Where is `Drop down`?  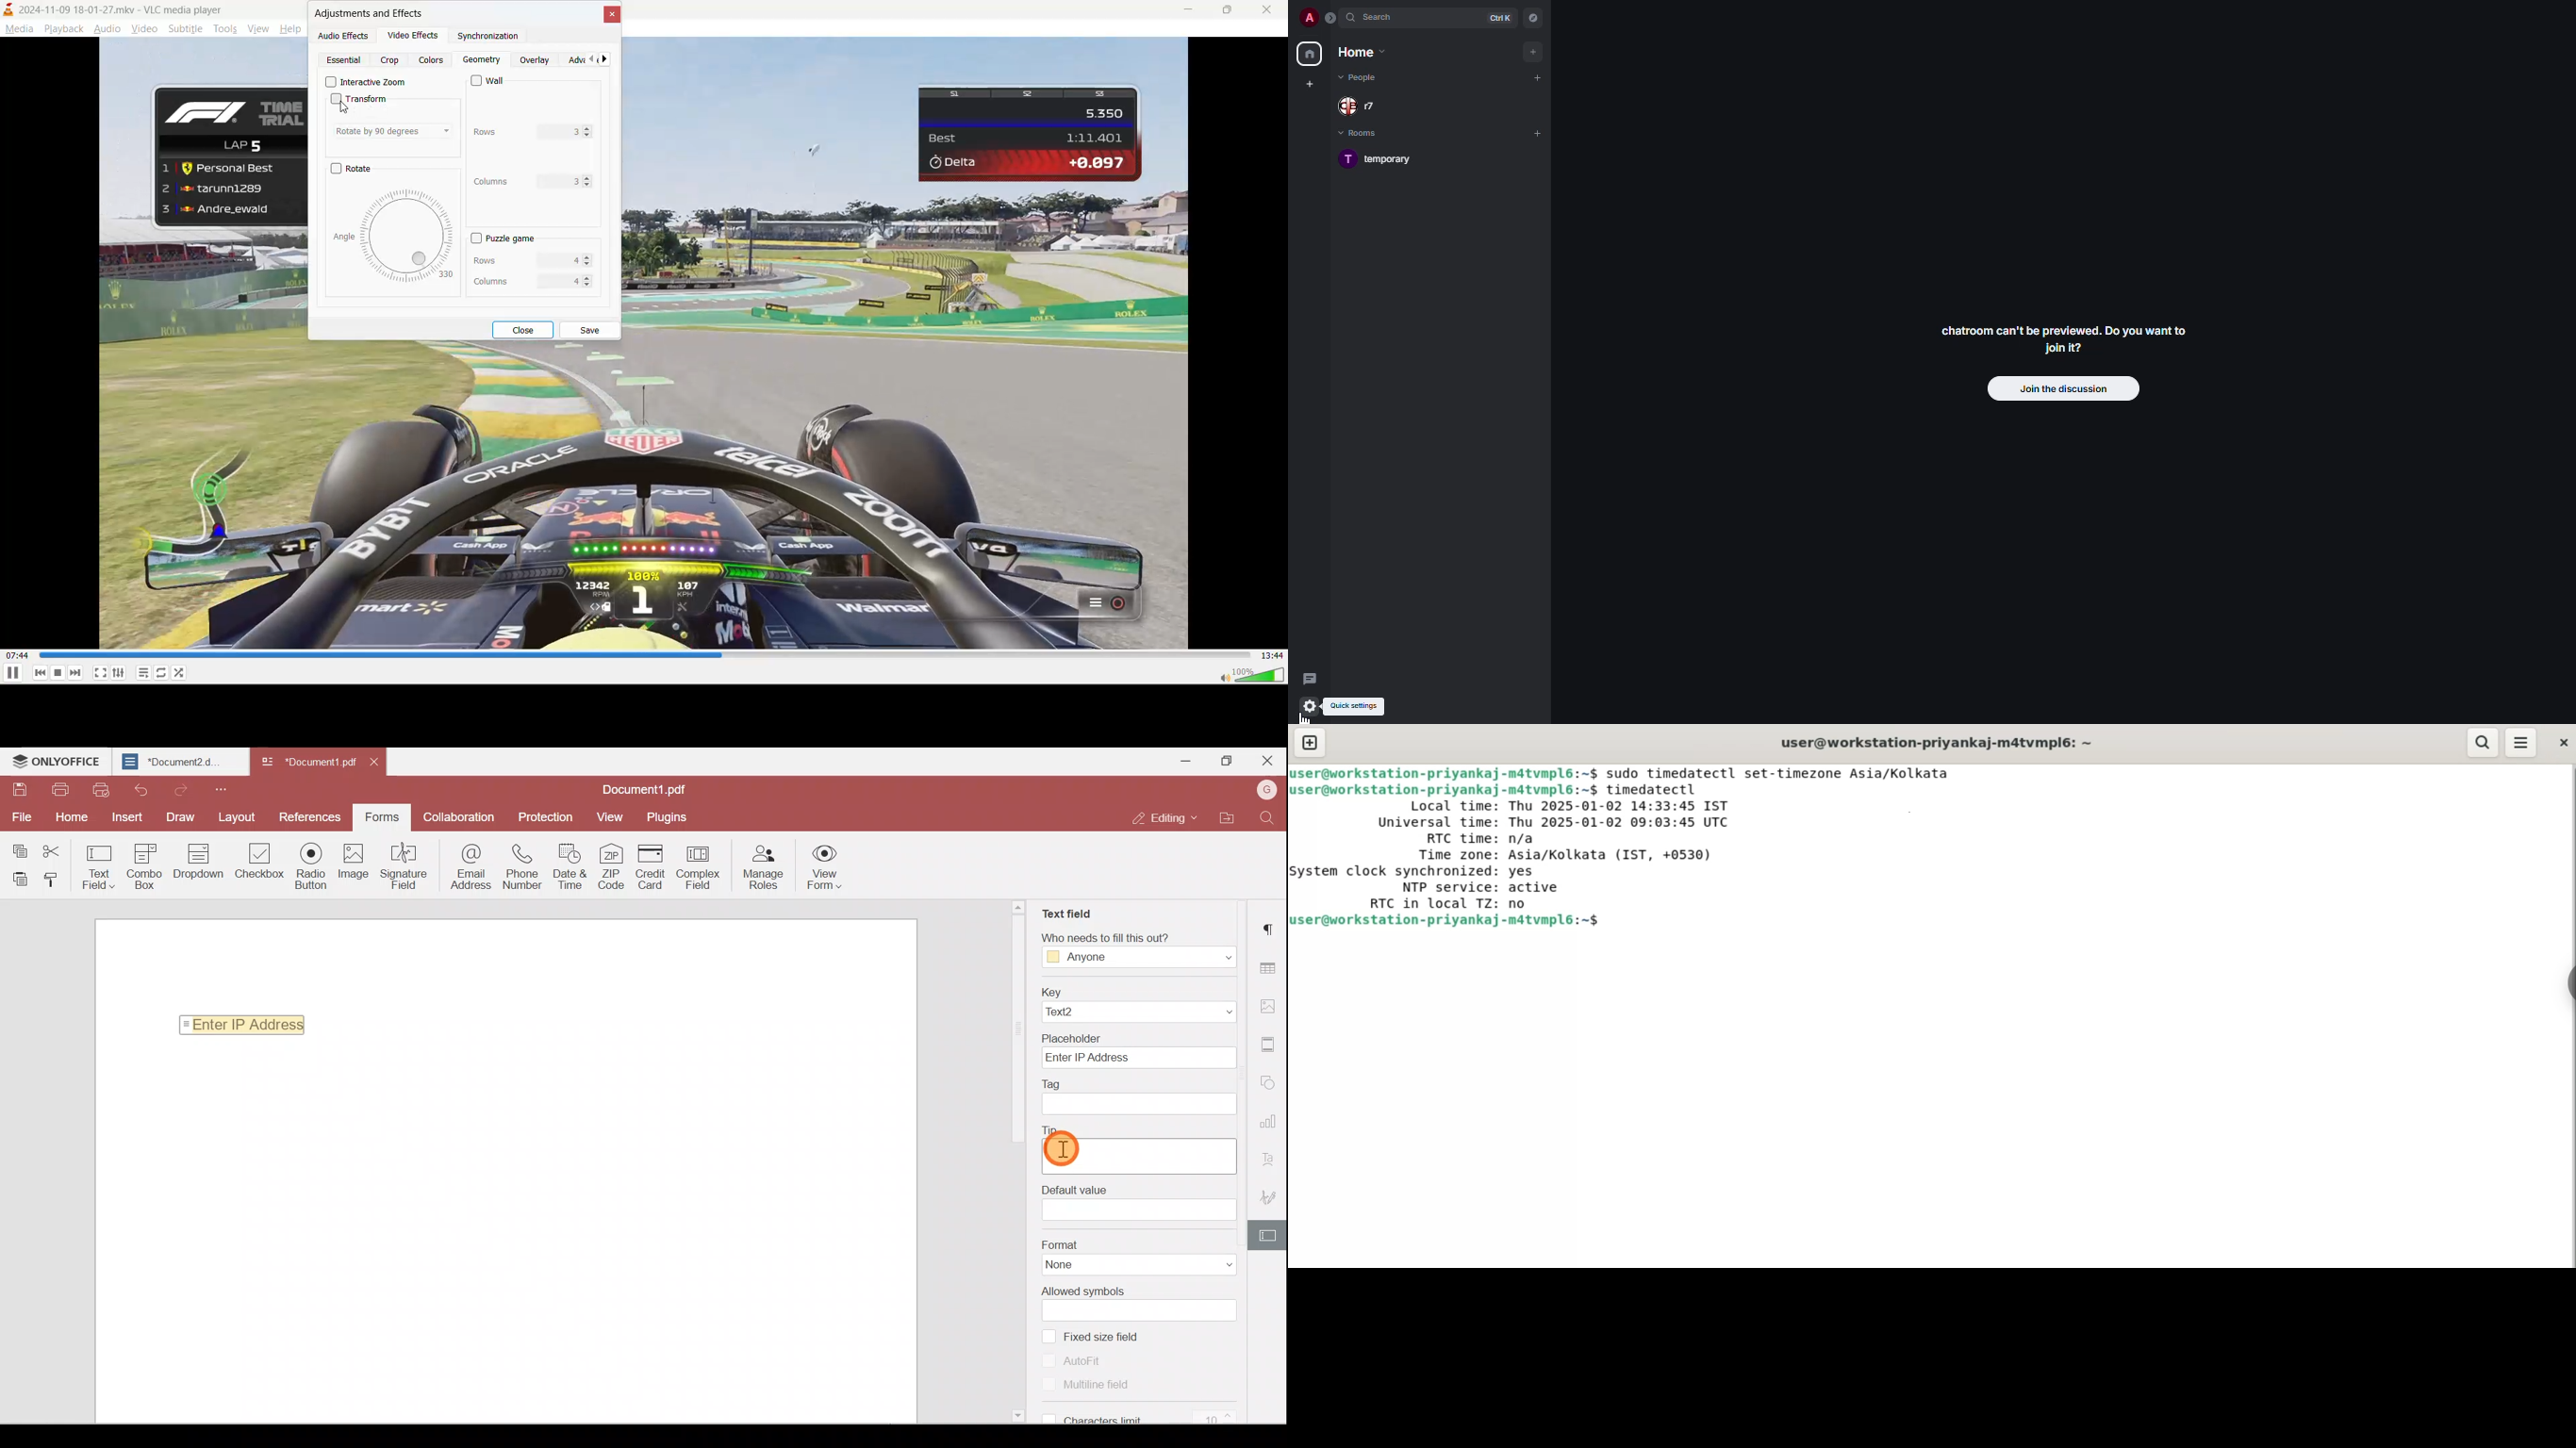 Drop down is located at coordinates (203, 863).